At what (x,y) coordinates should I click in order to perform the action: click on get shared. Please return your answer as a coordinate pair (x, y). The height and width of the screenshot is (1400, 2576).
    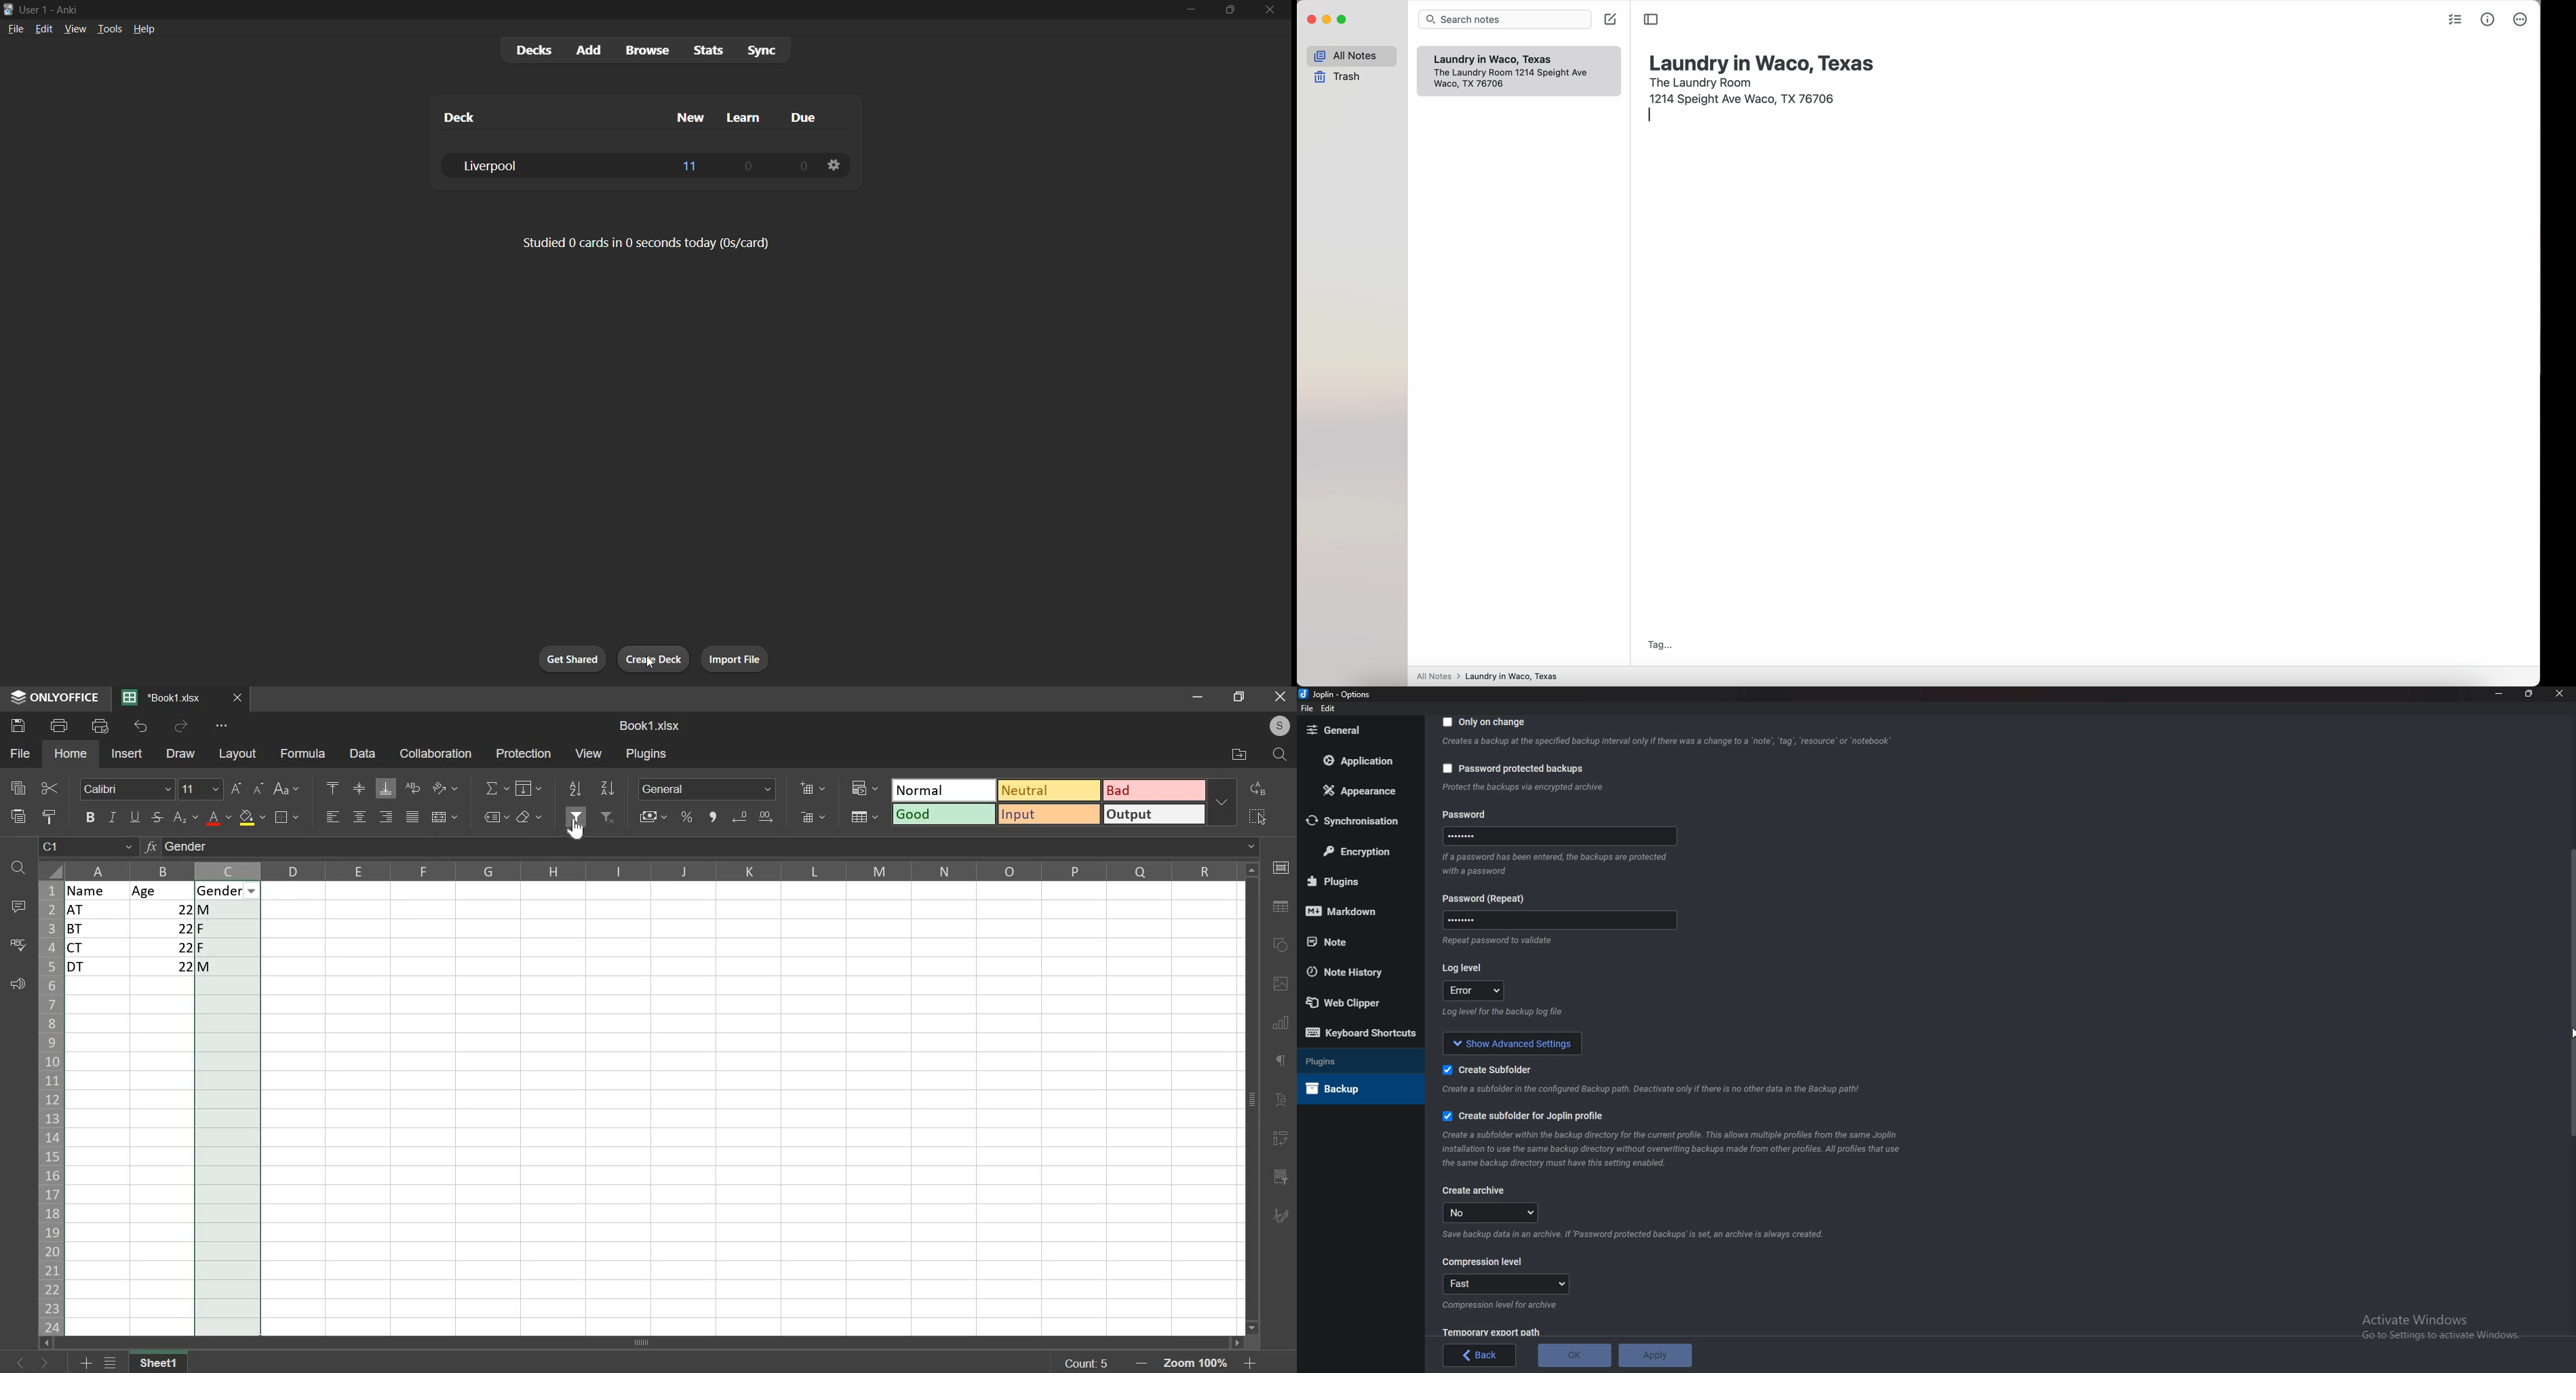
    Looking at the image, I should click on (567, 660).